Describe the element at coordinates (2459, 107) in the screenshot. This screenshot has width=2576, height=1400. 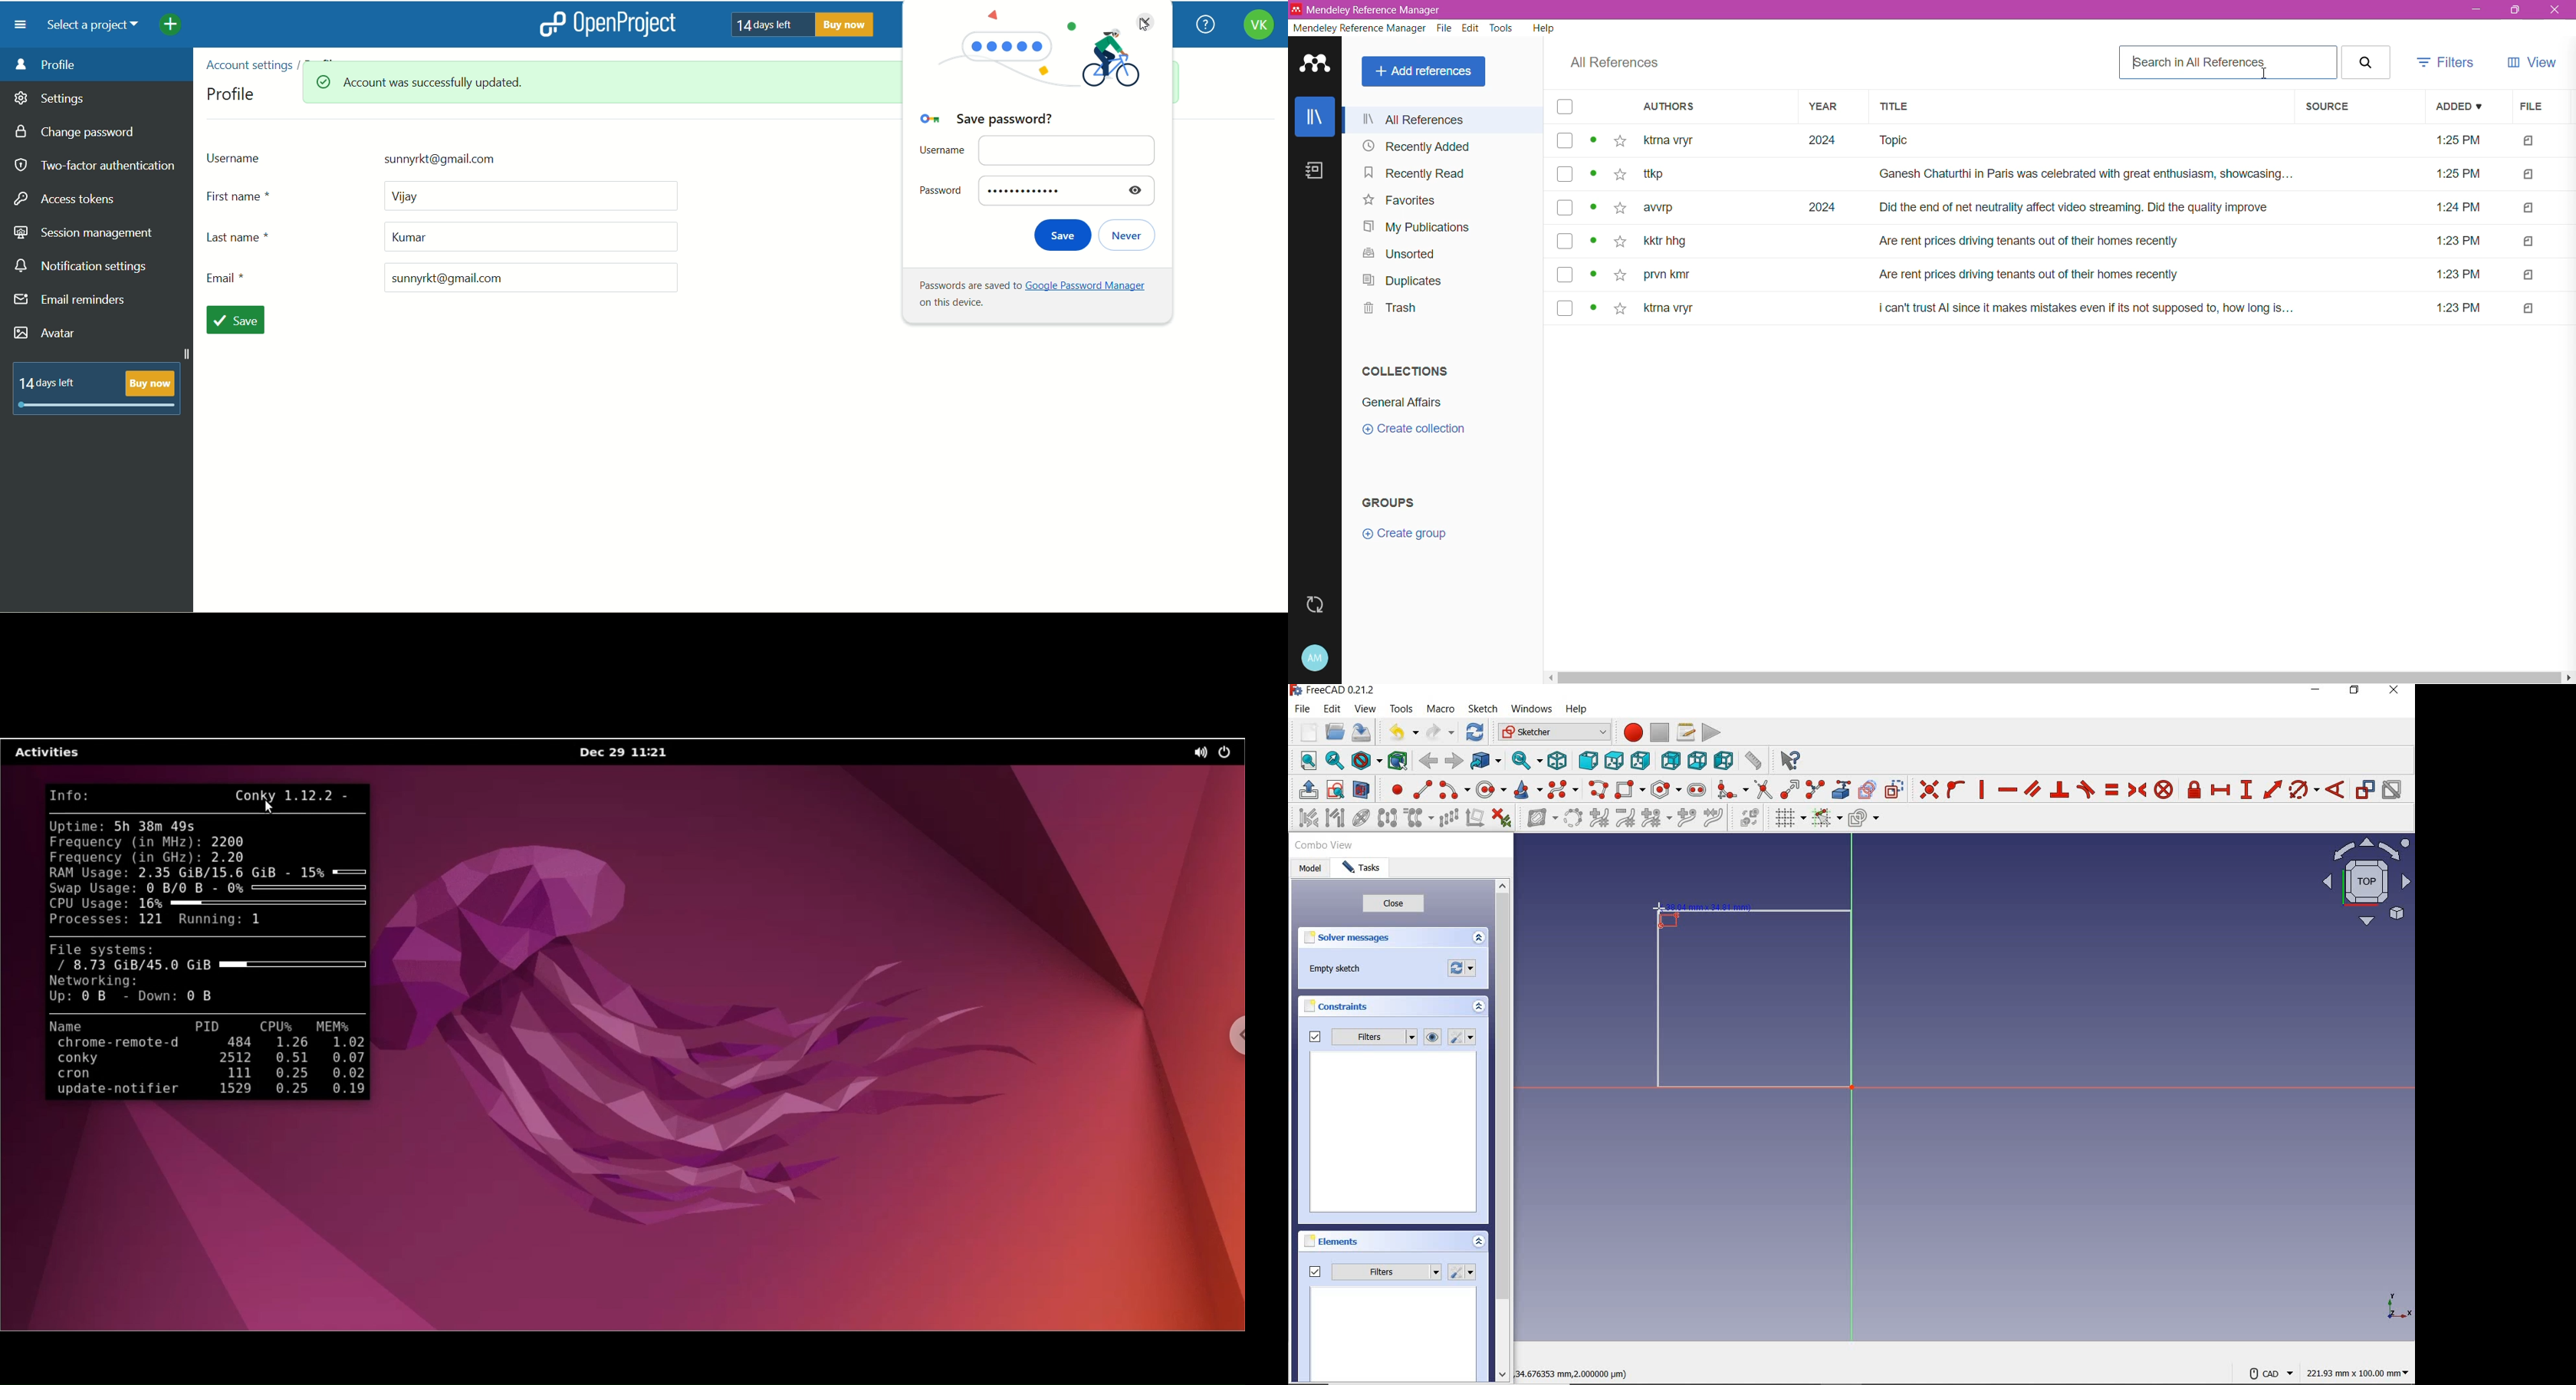
I see `Added` at that location.